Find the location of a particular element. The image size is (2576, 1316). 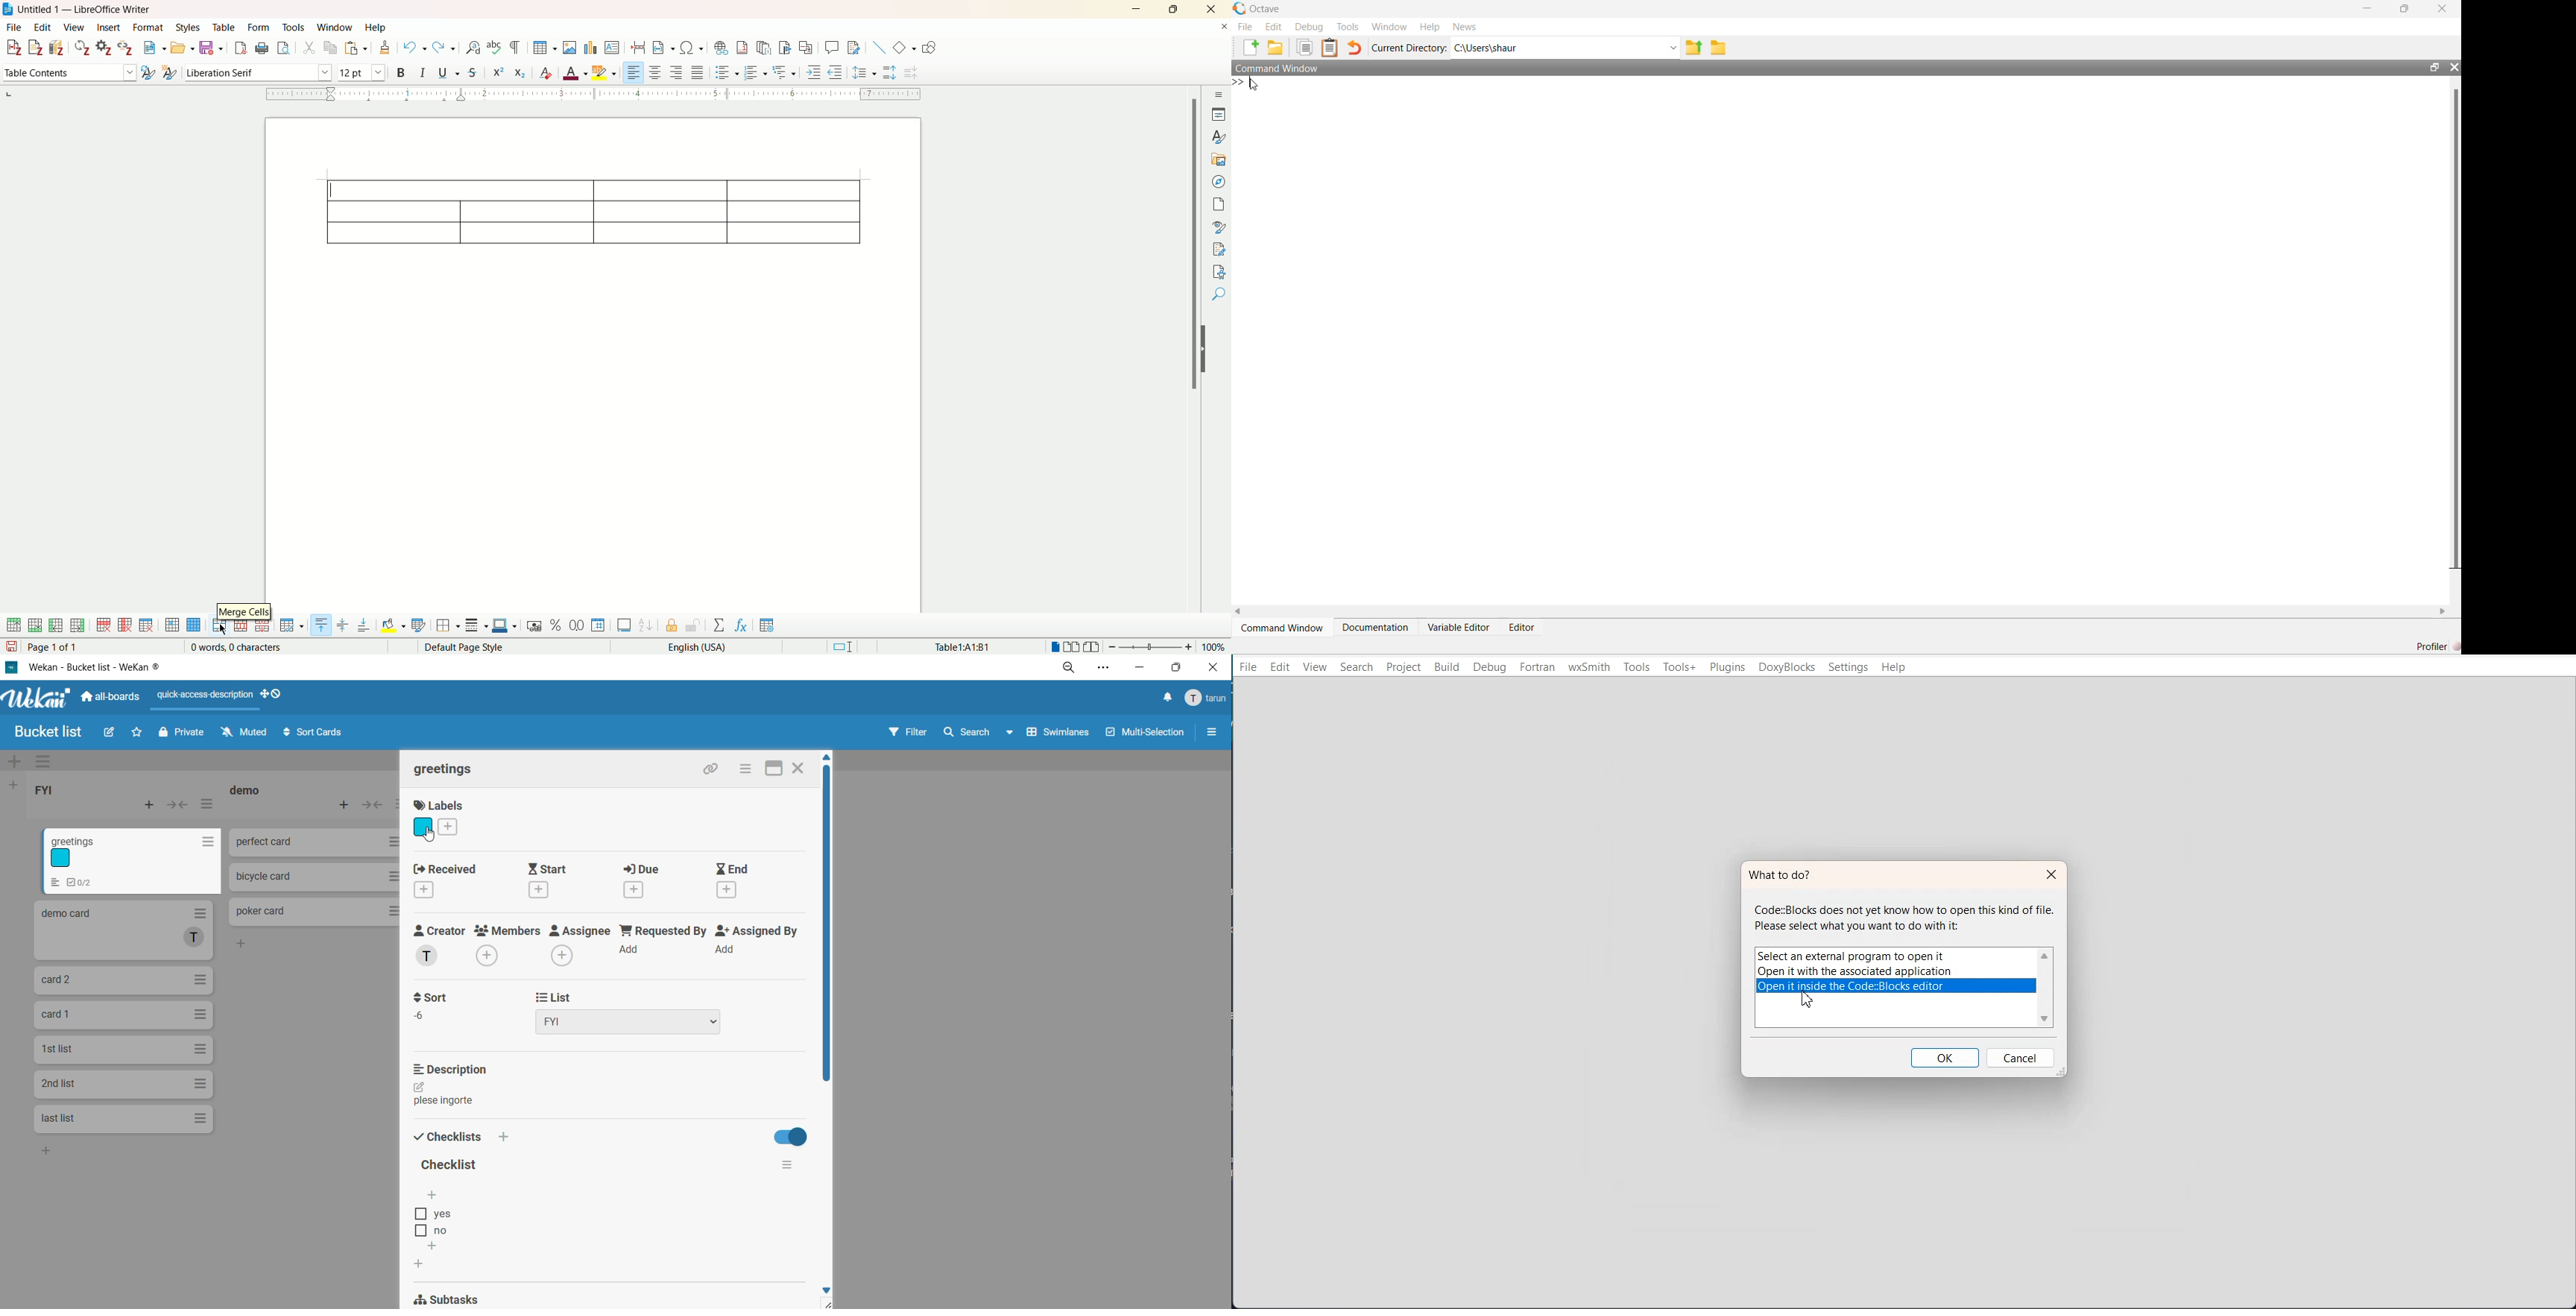

multiselection is located at coordinates (1146, 737).